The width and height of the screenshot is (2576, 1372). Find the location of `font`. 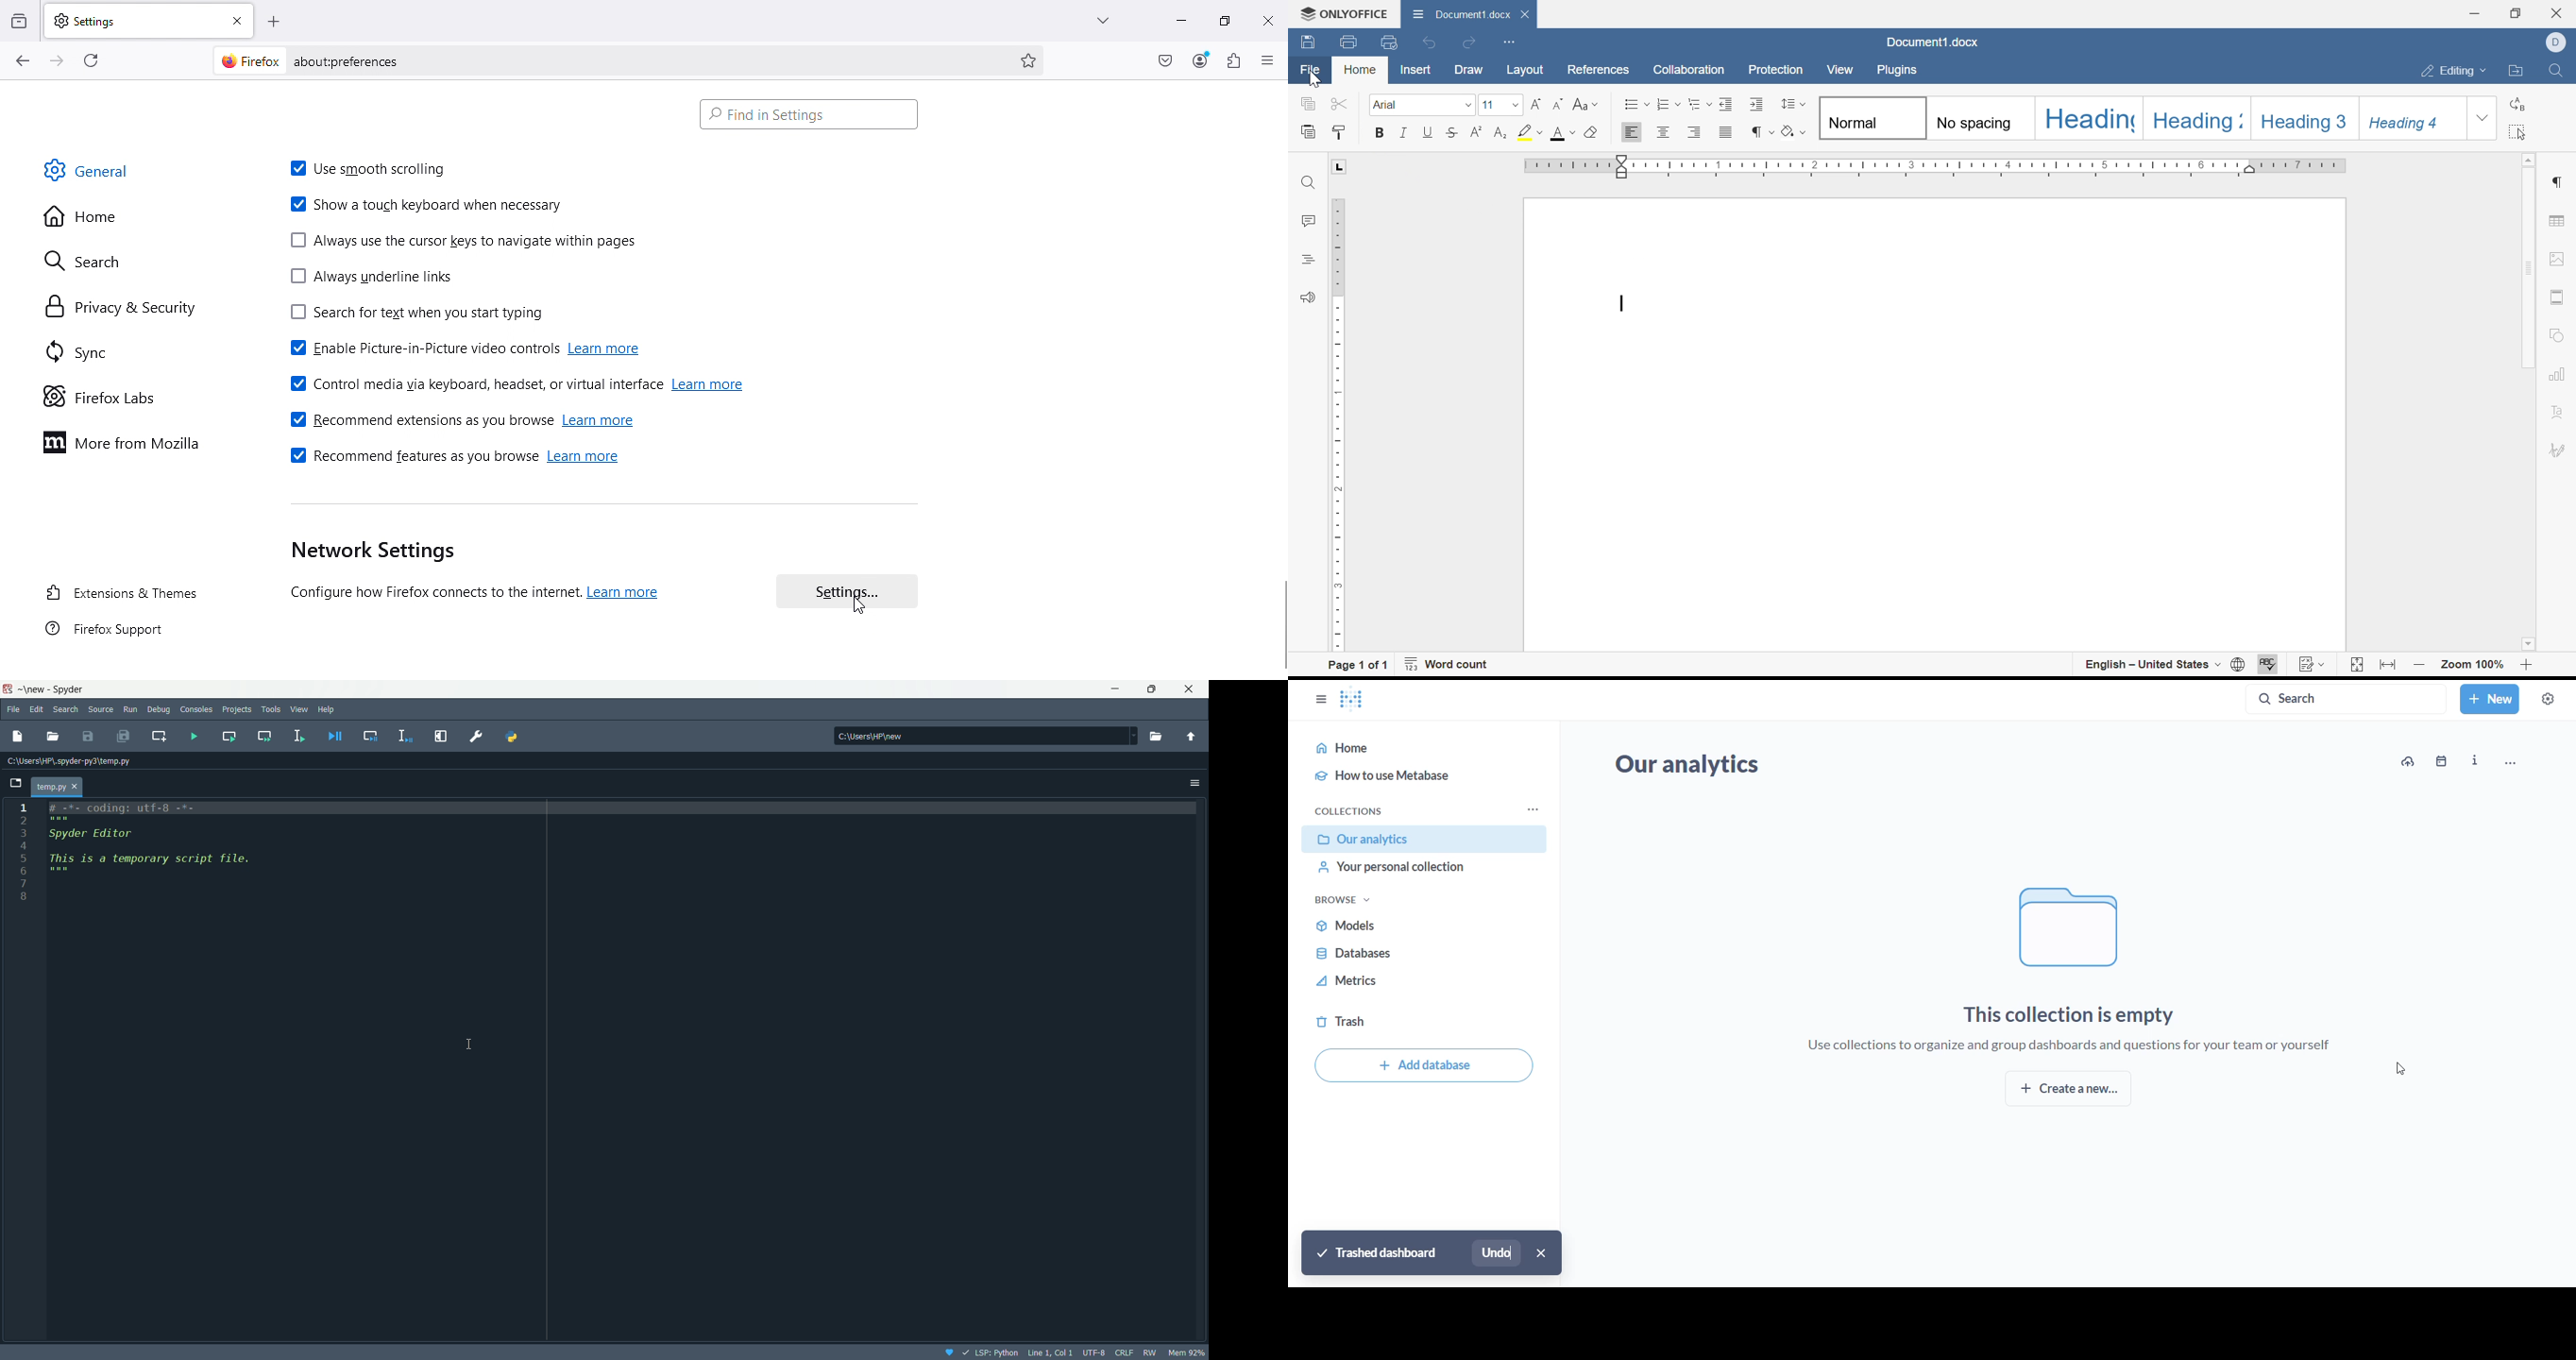

font is located at coordinates (1564, 133).